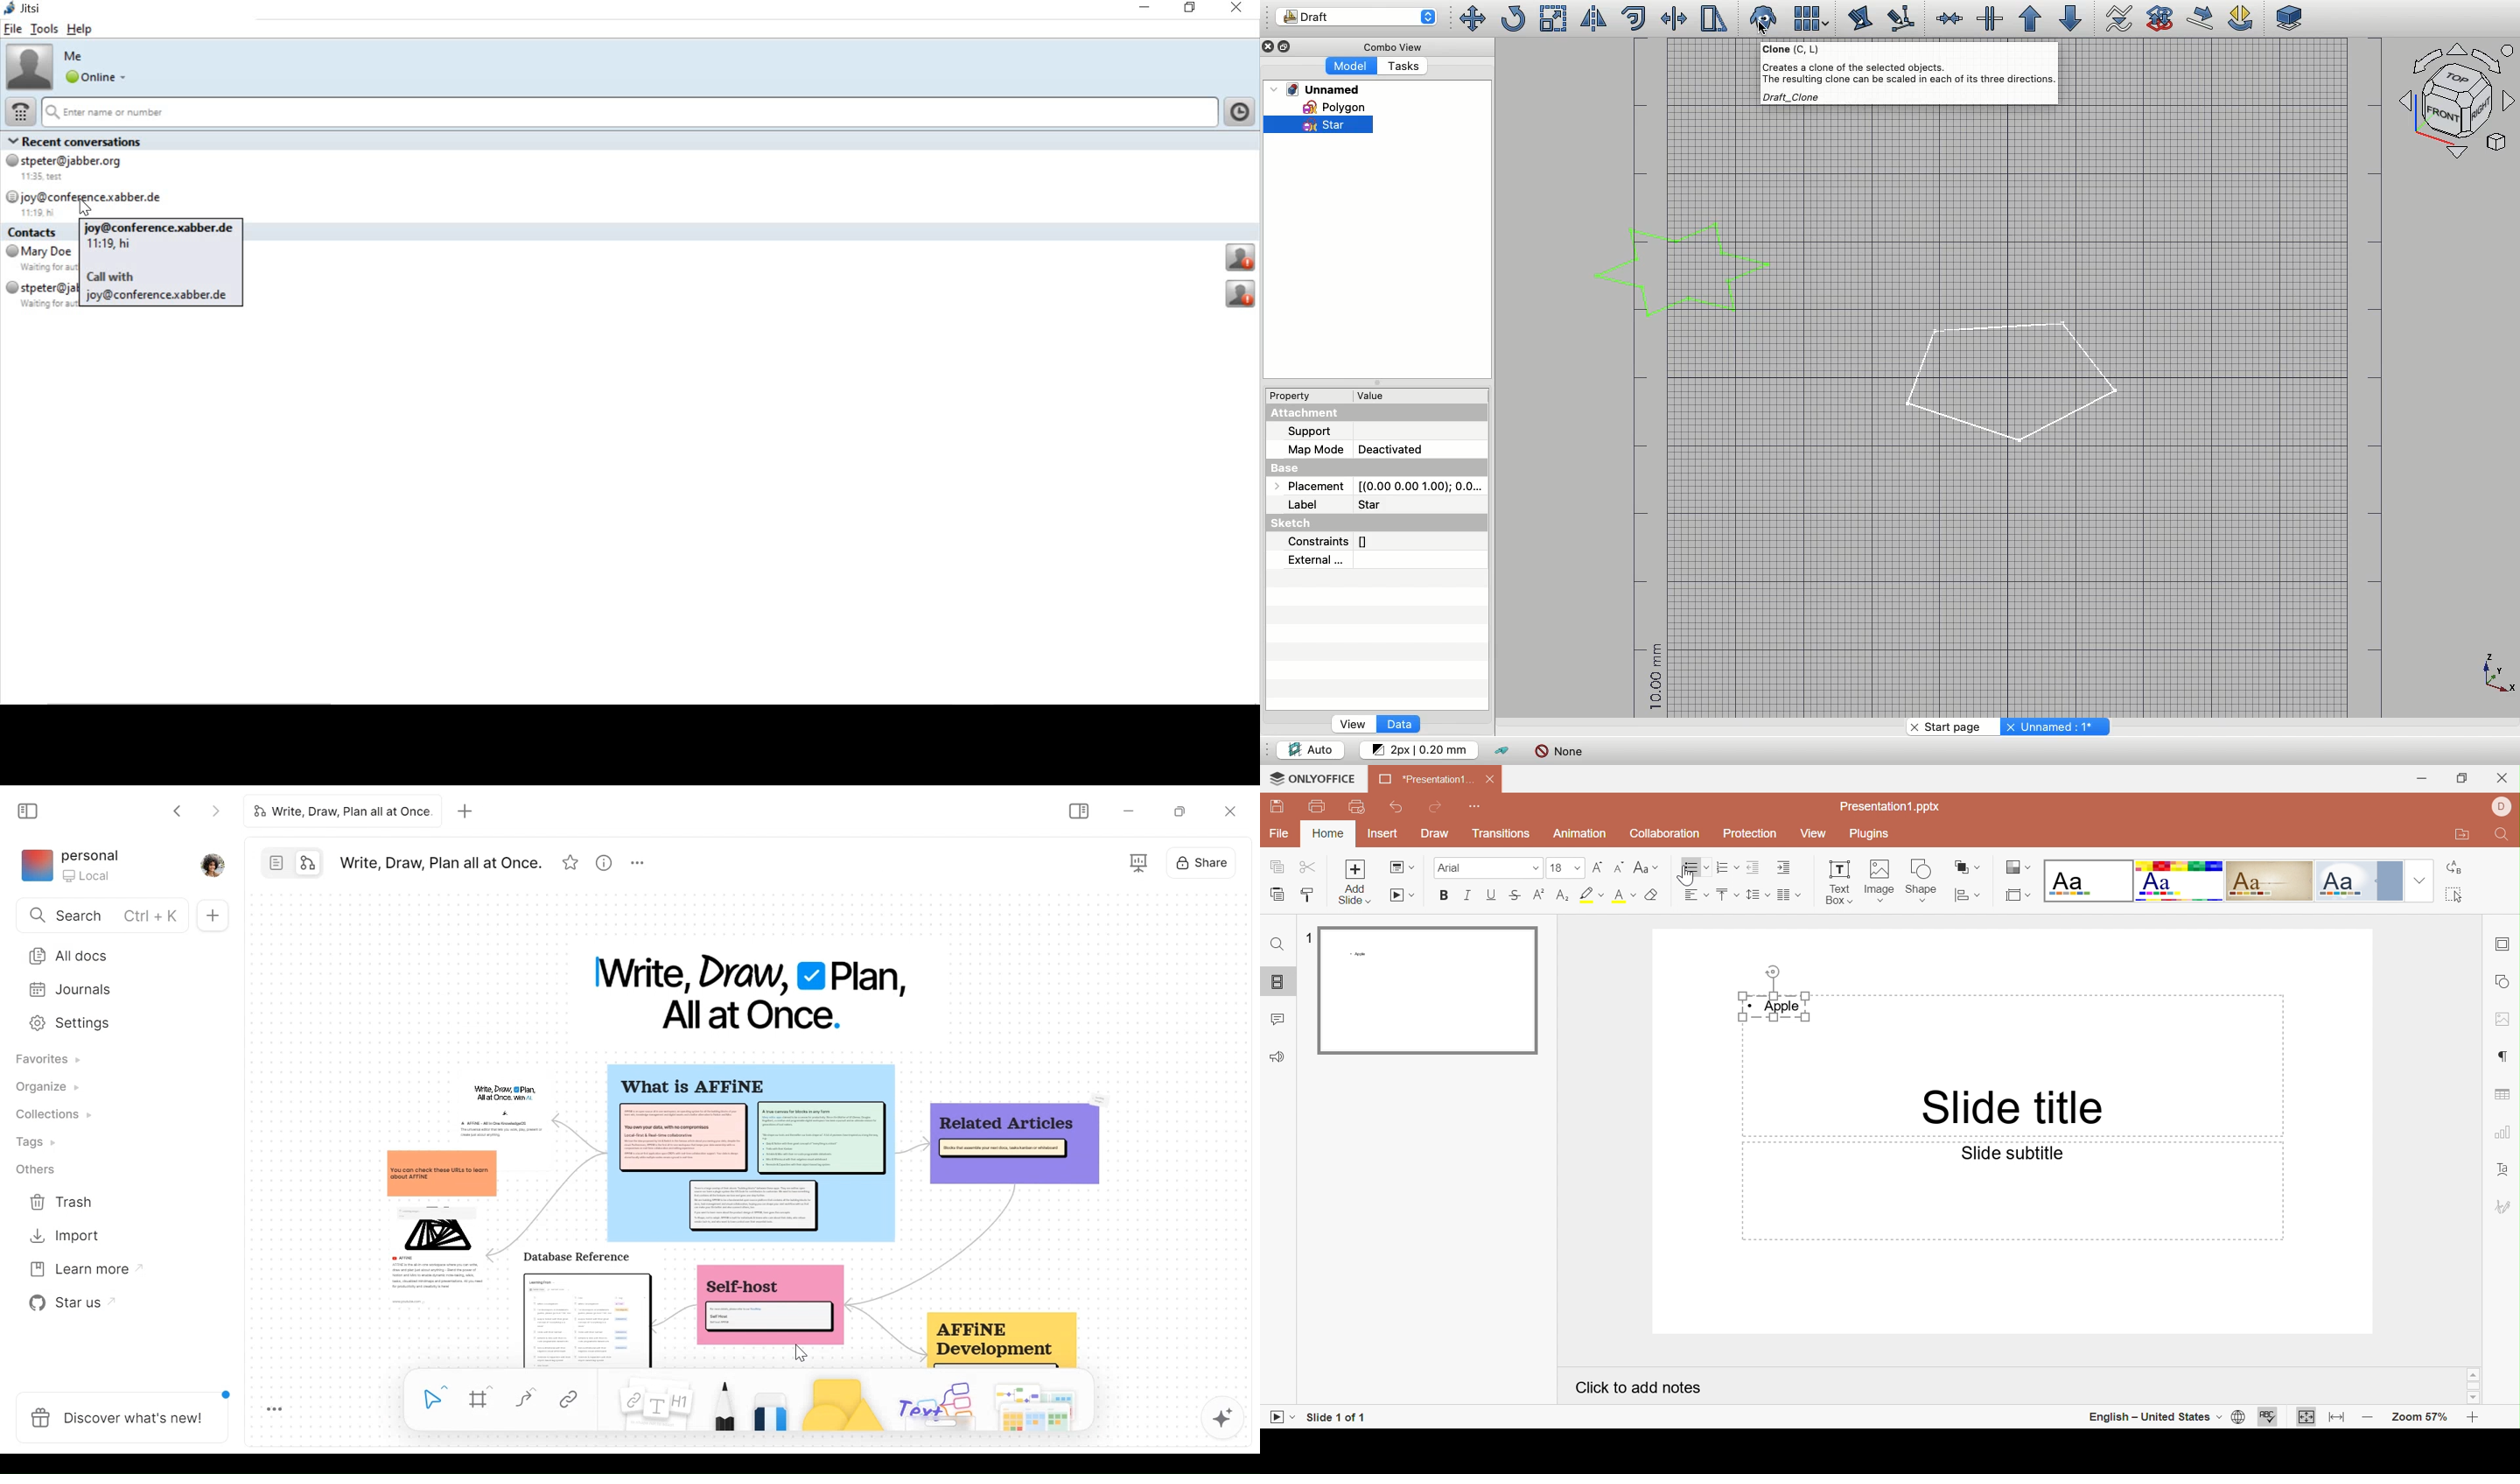 This screenshot has width=2520, height=1484. I want to click on Scroll Bar, so click(2477, 1387).